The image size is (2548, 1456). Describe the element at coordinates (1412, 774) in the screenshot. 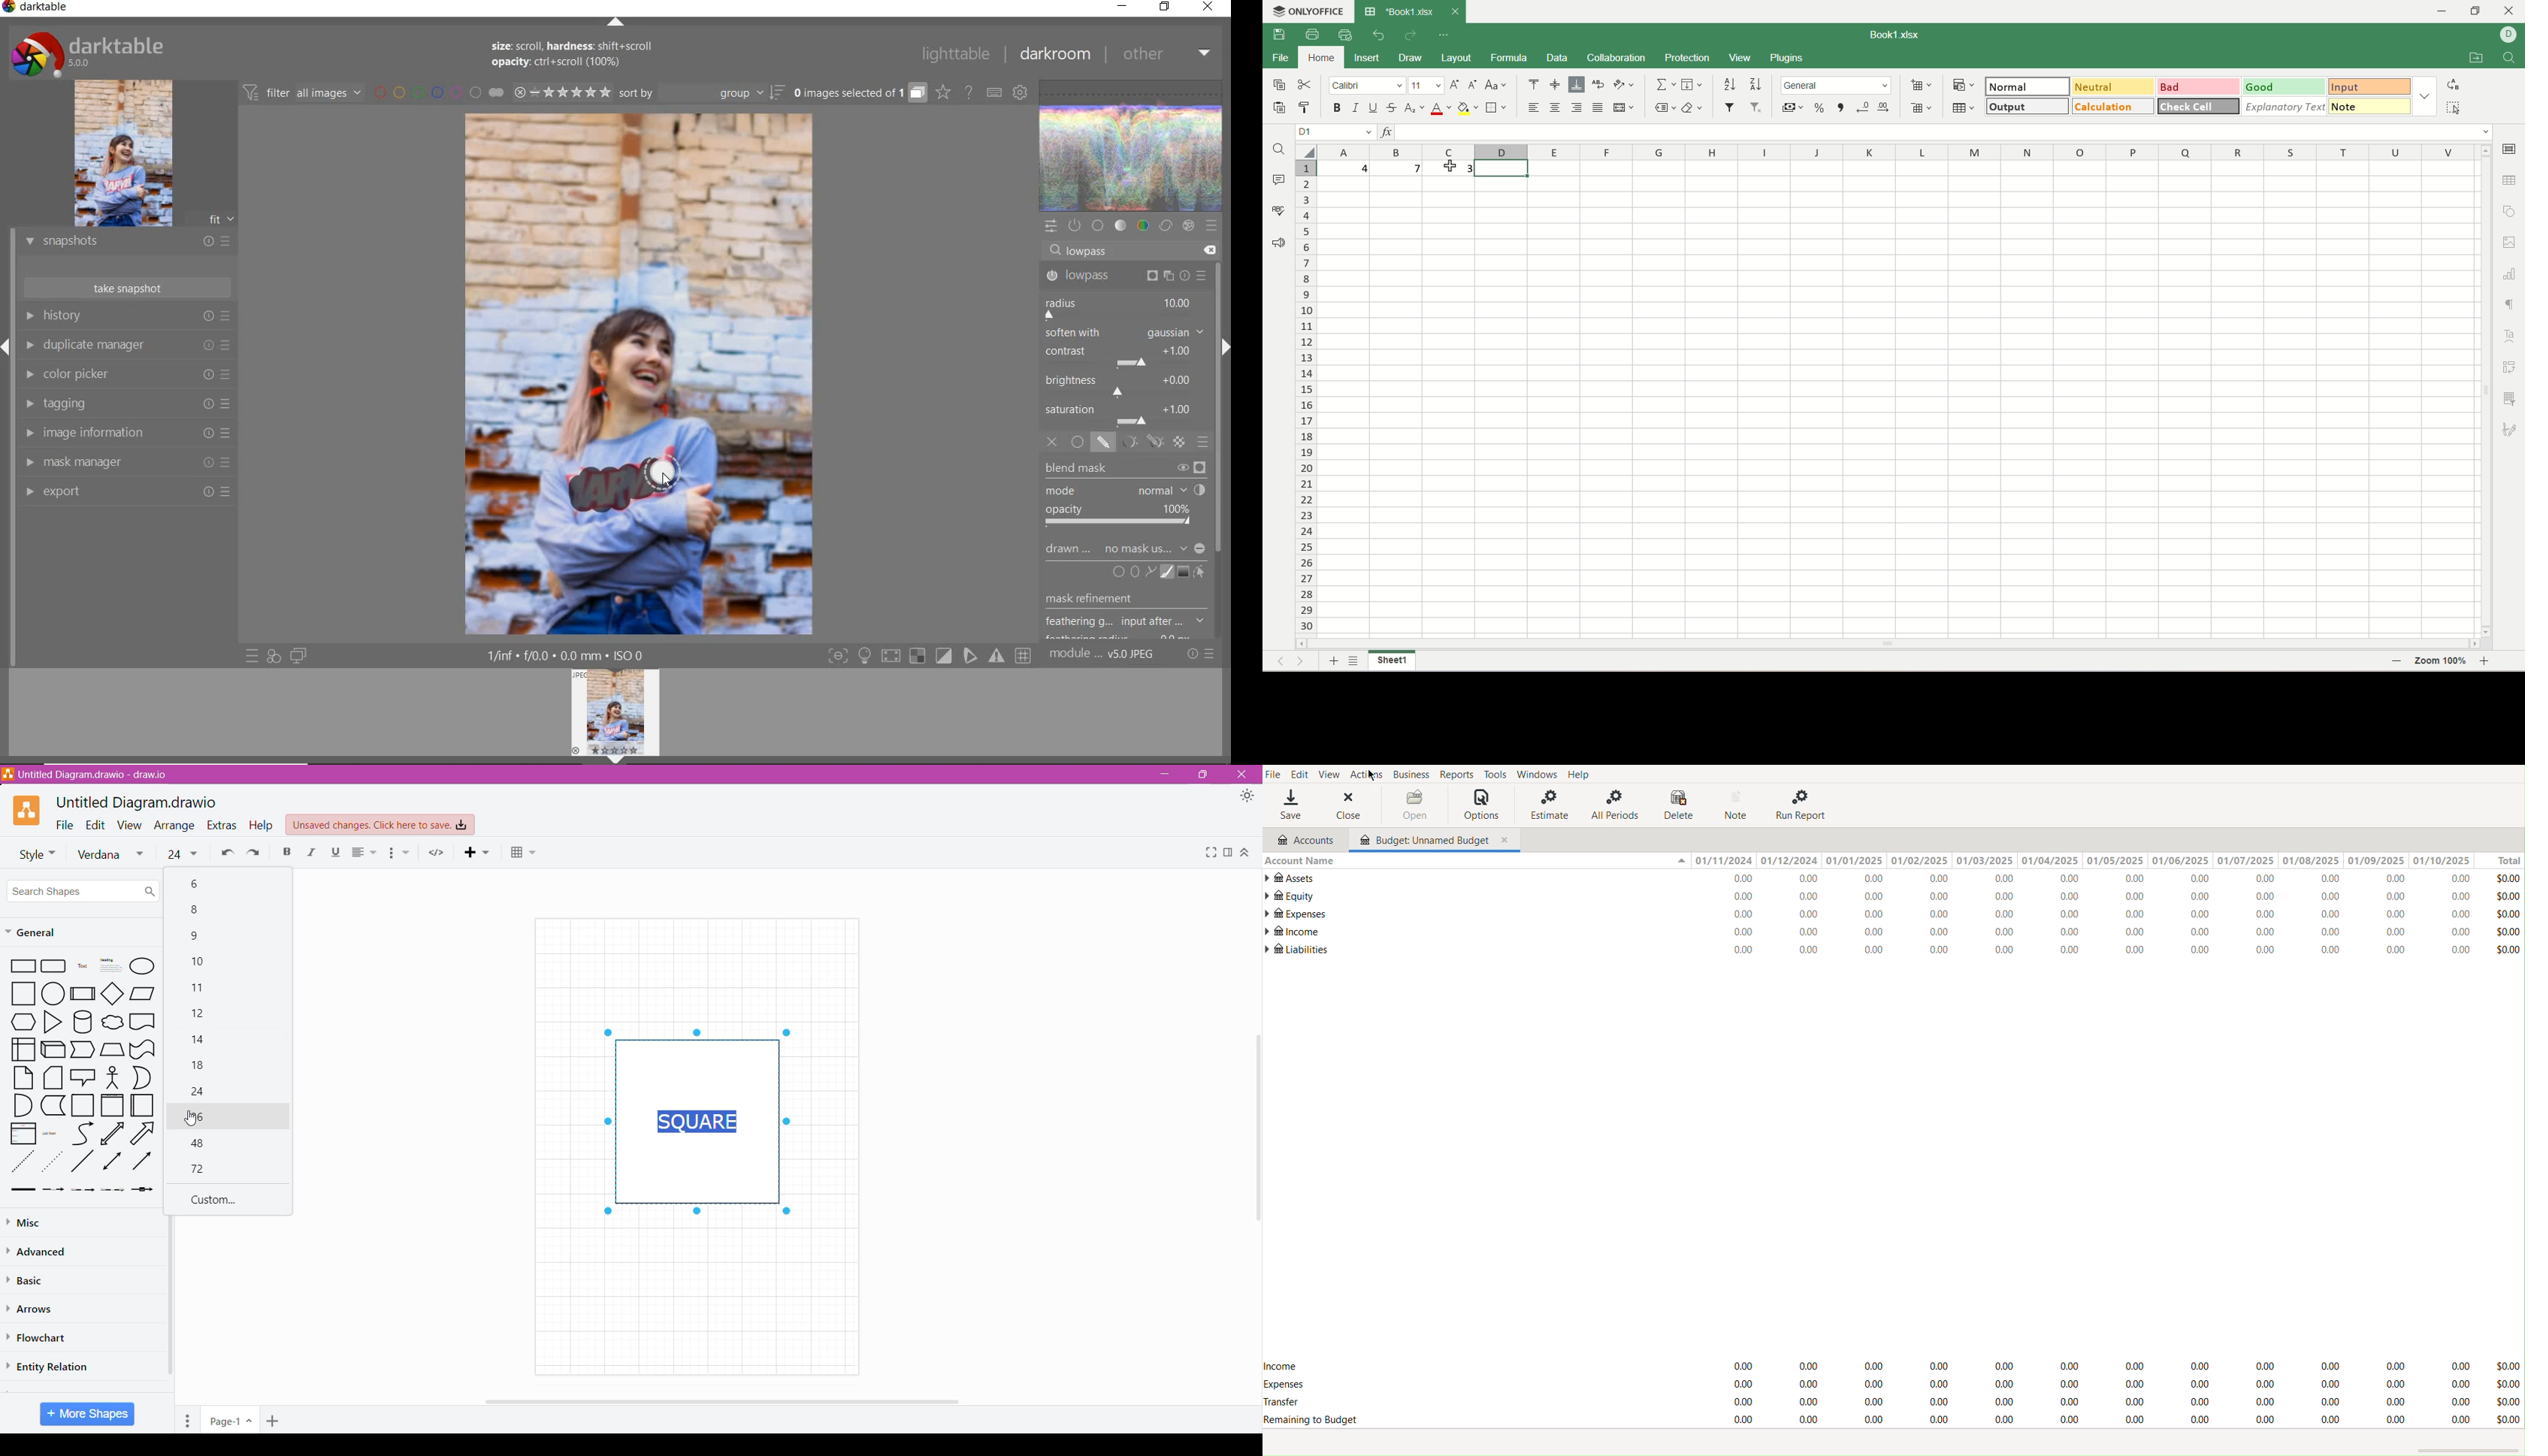

I see `Business` at that location.